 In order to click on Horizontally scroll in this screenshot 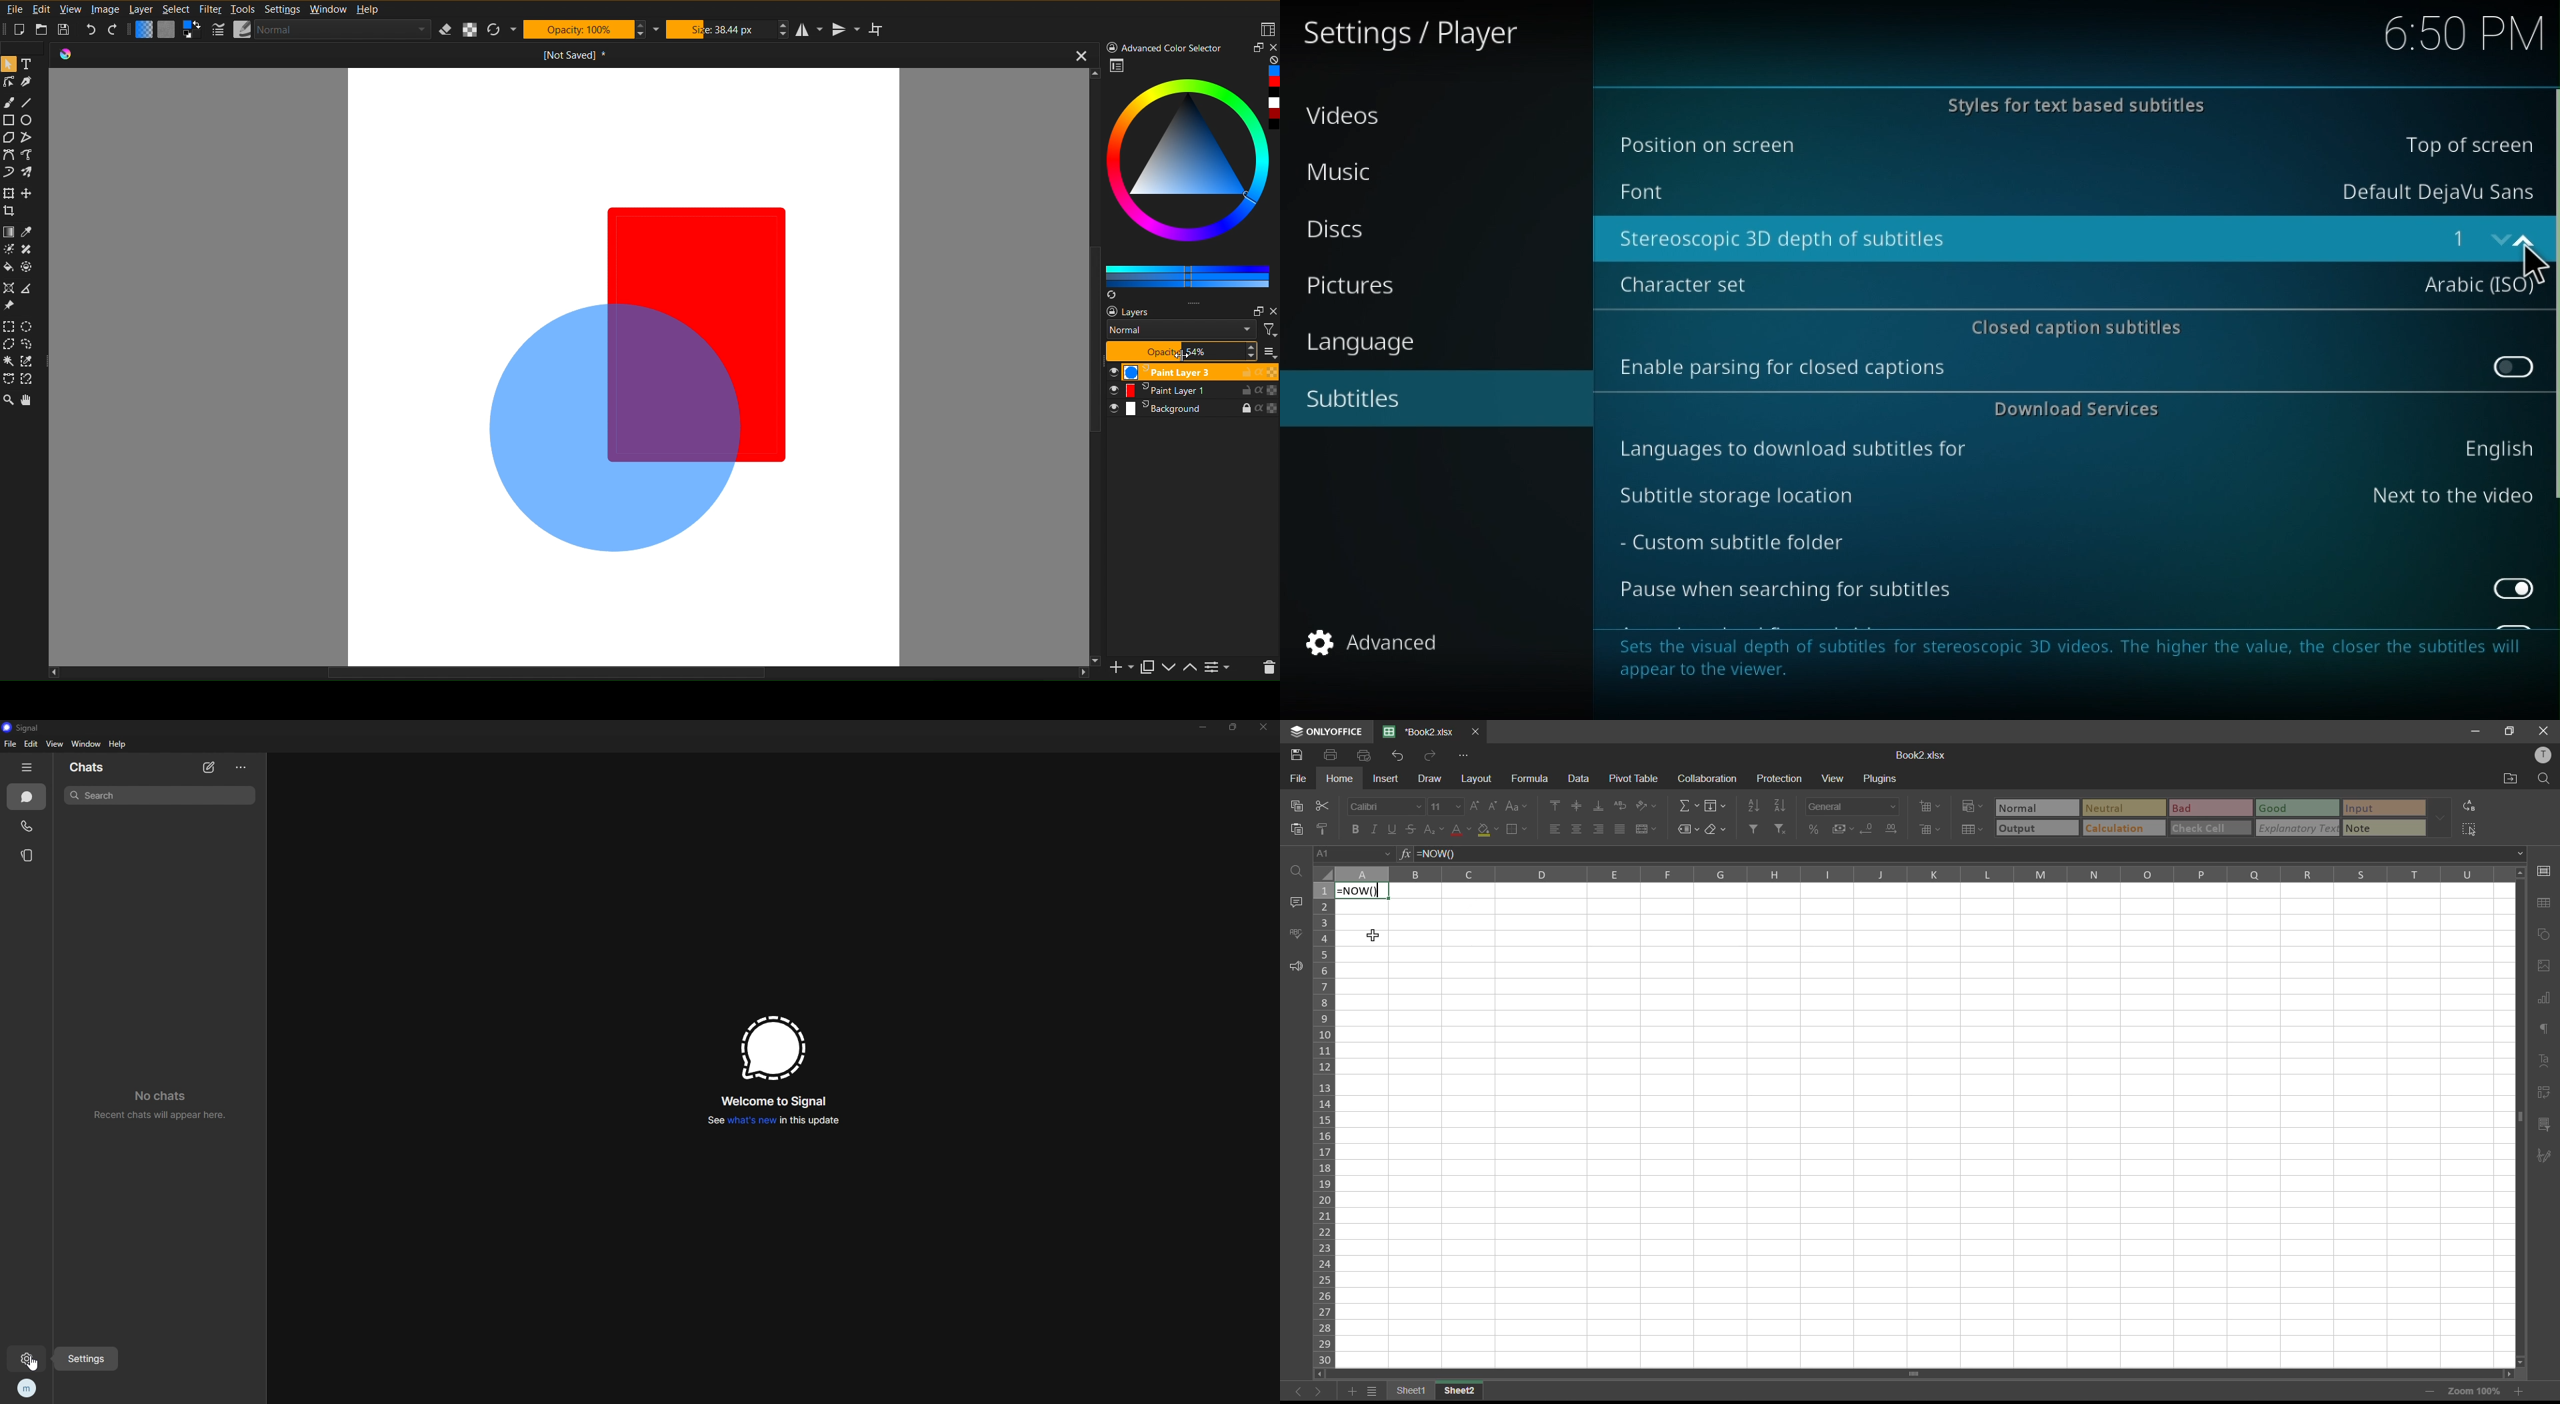, I will do `click(2552, 295)`.